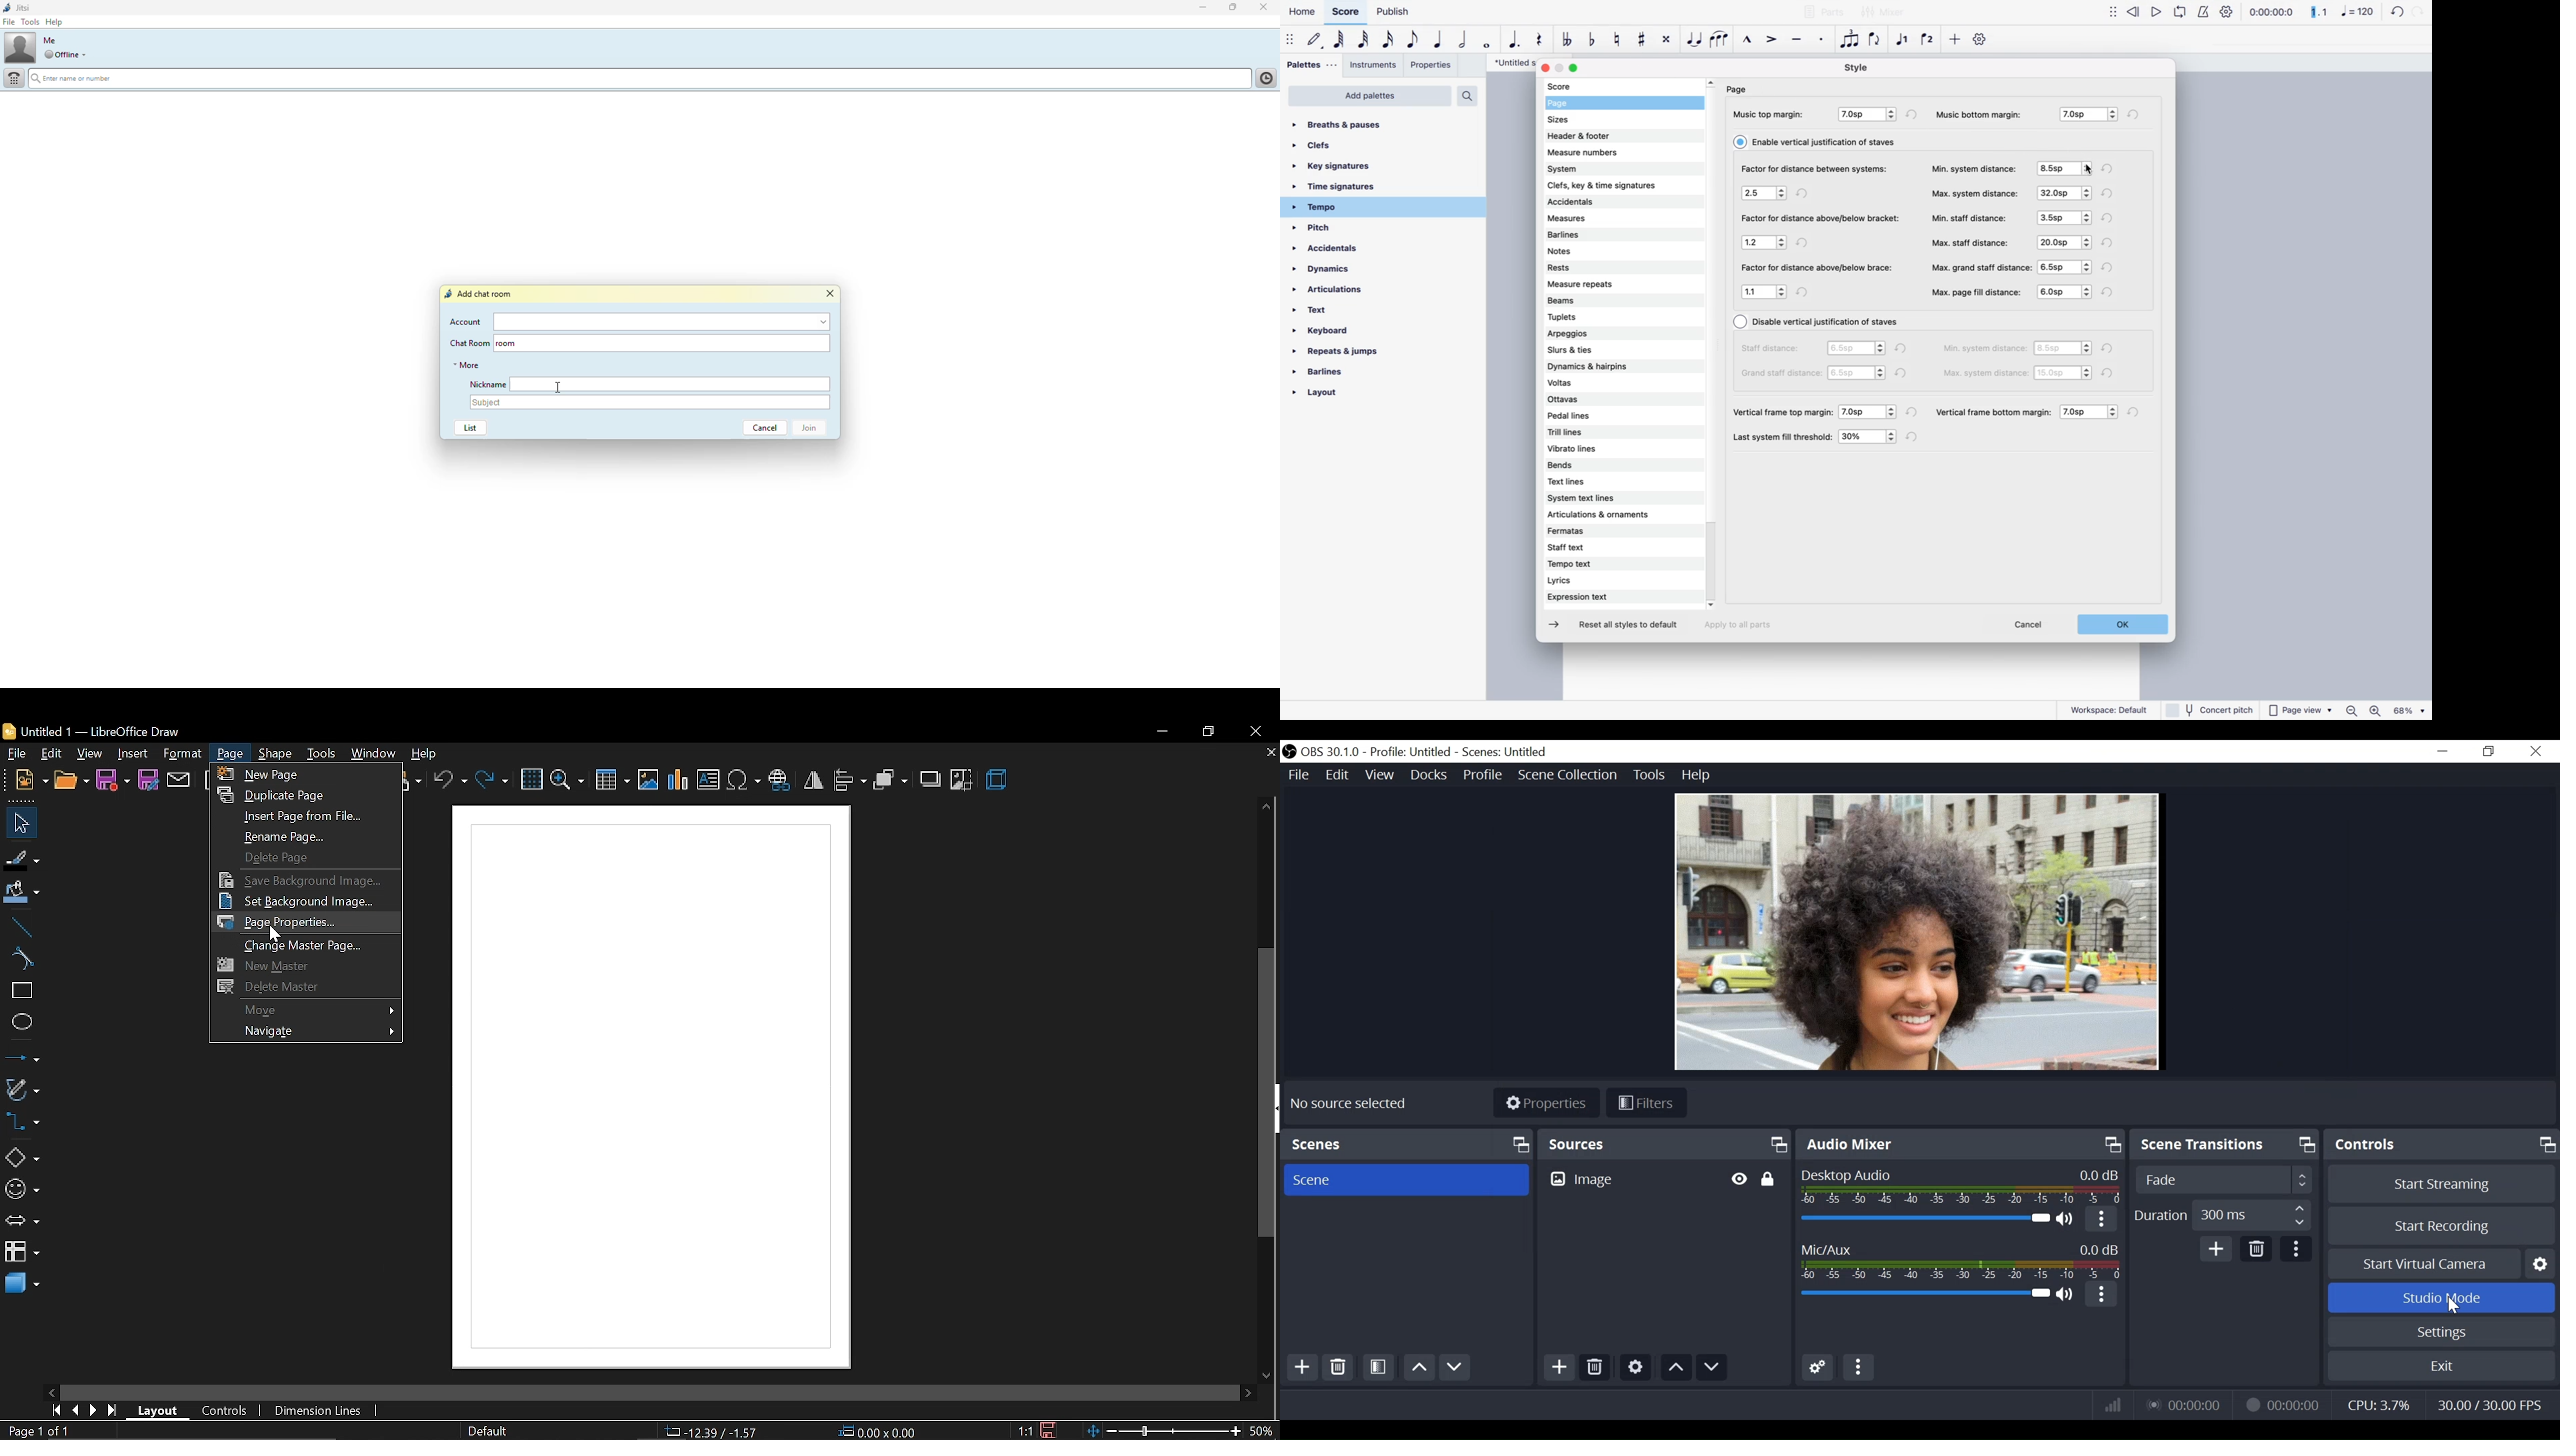 The image size is (2576, 1456). Describe the element at coordinates (31, 781) in the screenshot. I see `file` at that location.